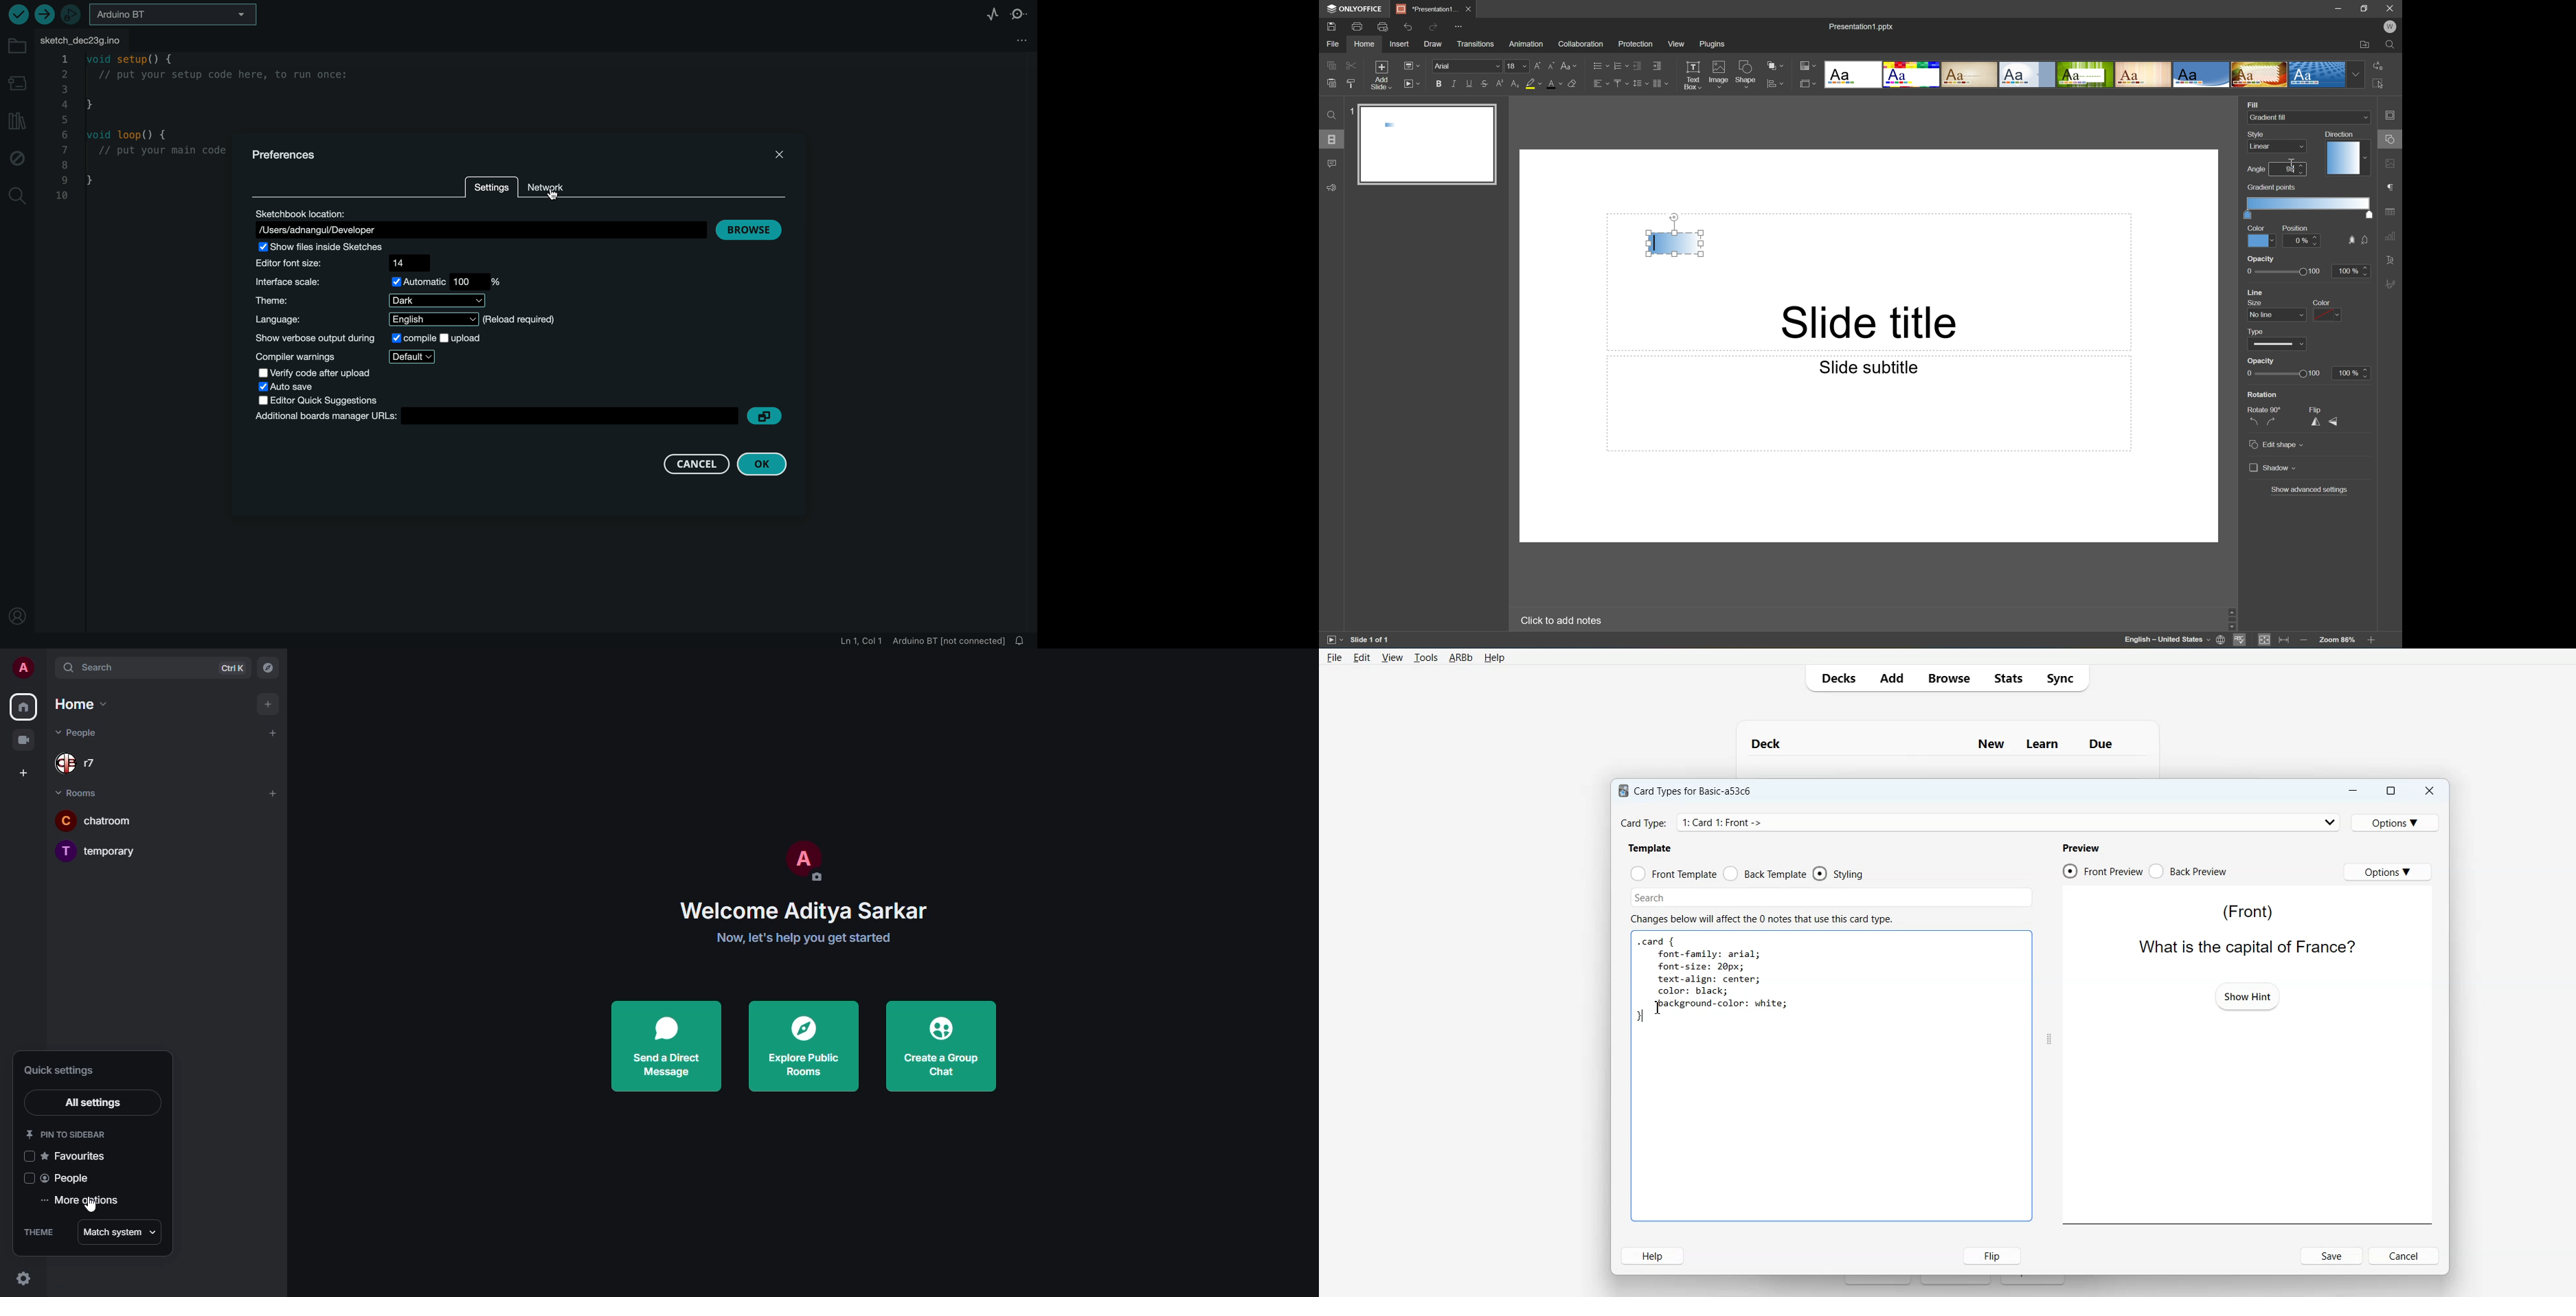 This screenshot has height=1316, width=2576. What do you see at coordinates (1836, 678) in the screenshot?
I see `Decks` at bounding box center [1836, 678].